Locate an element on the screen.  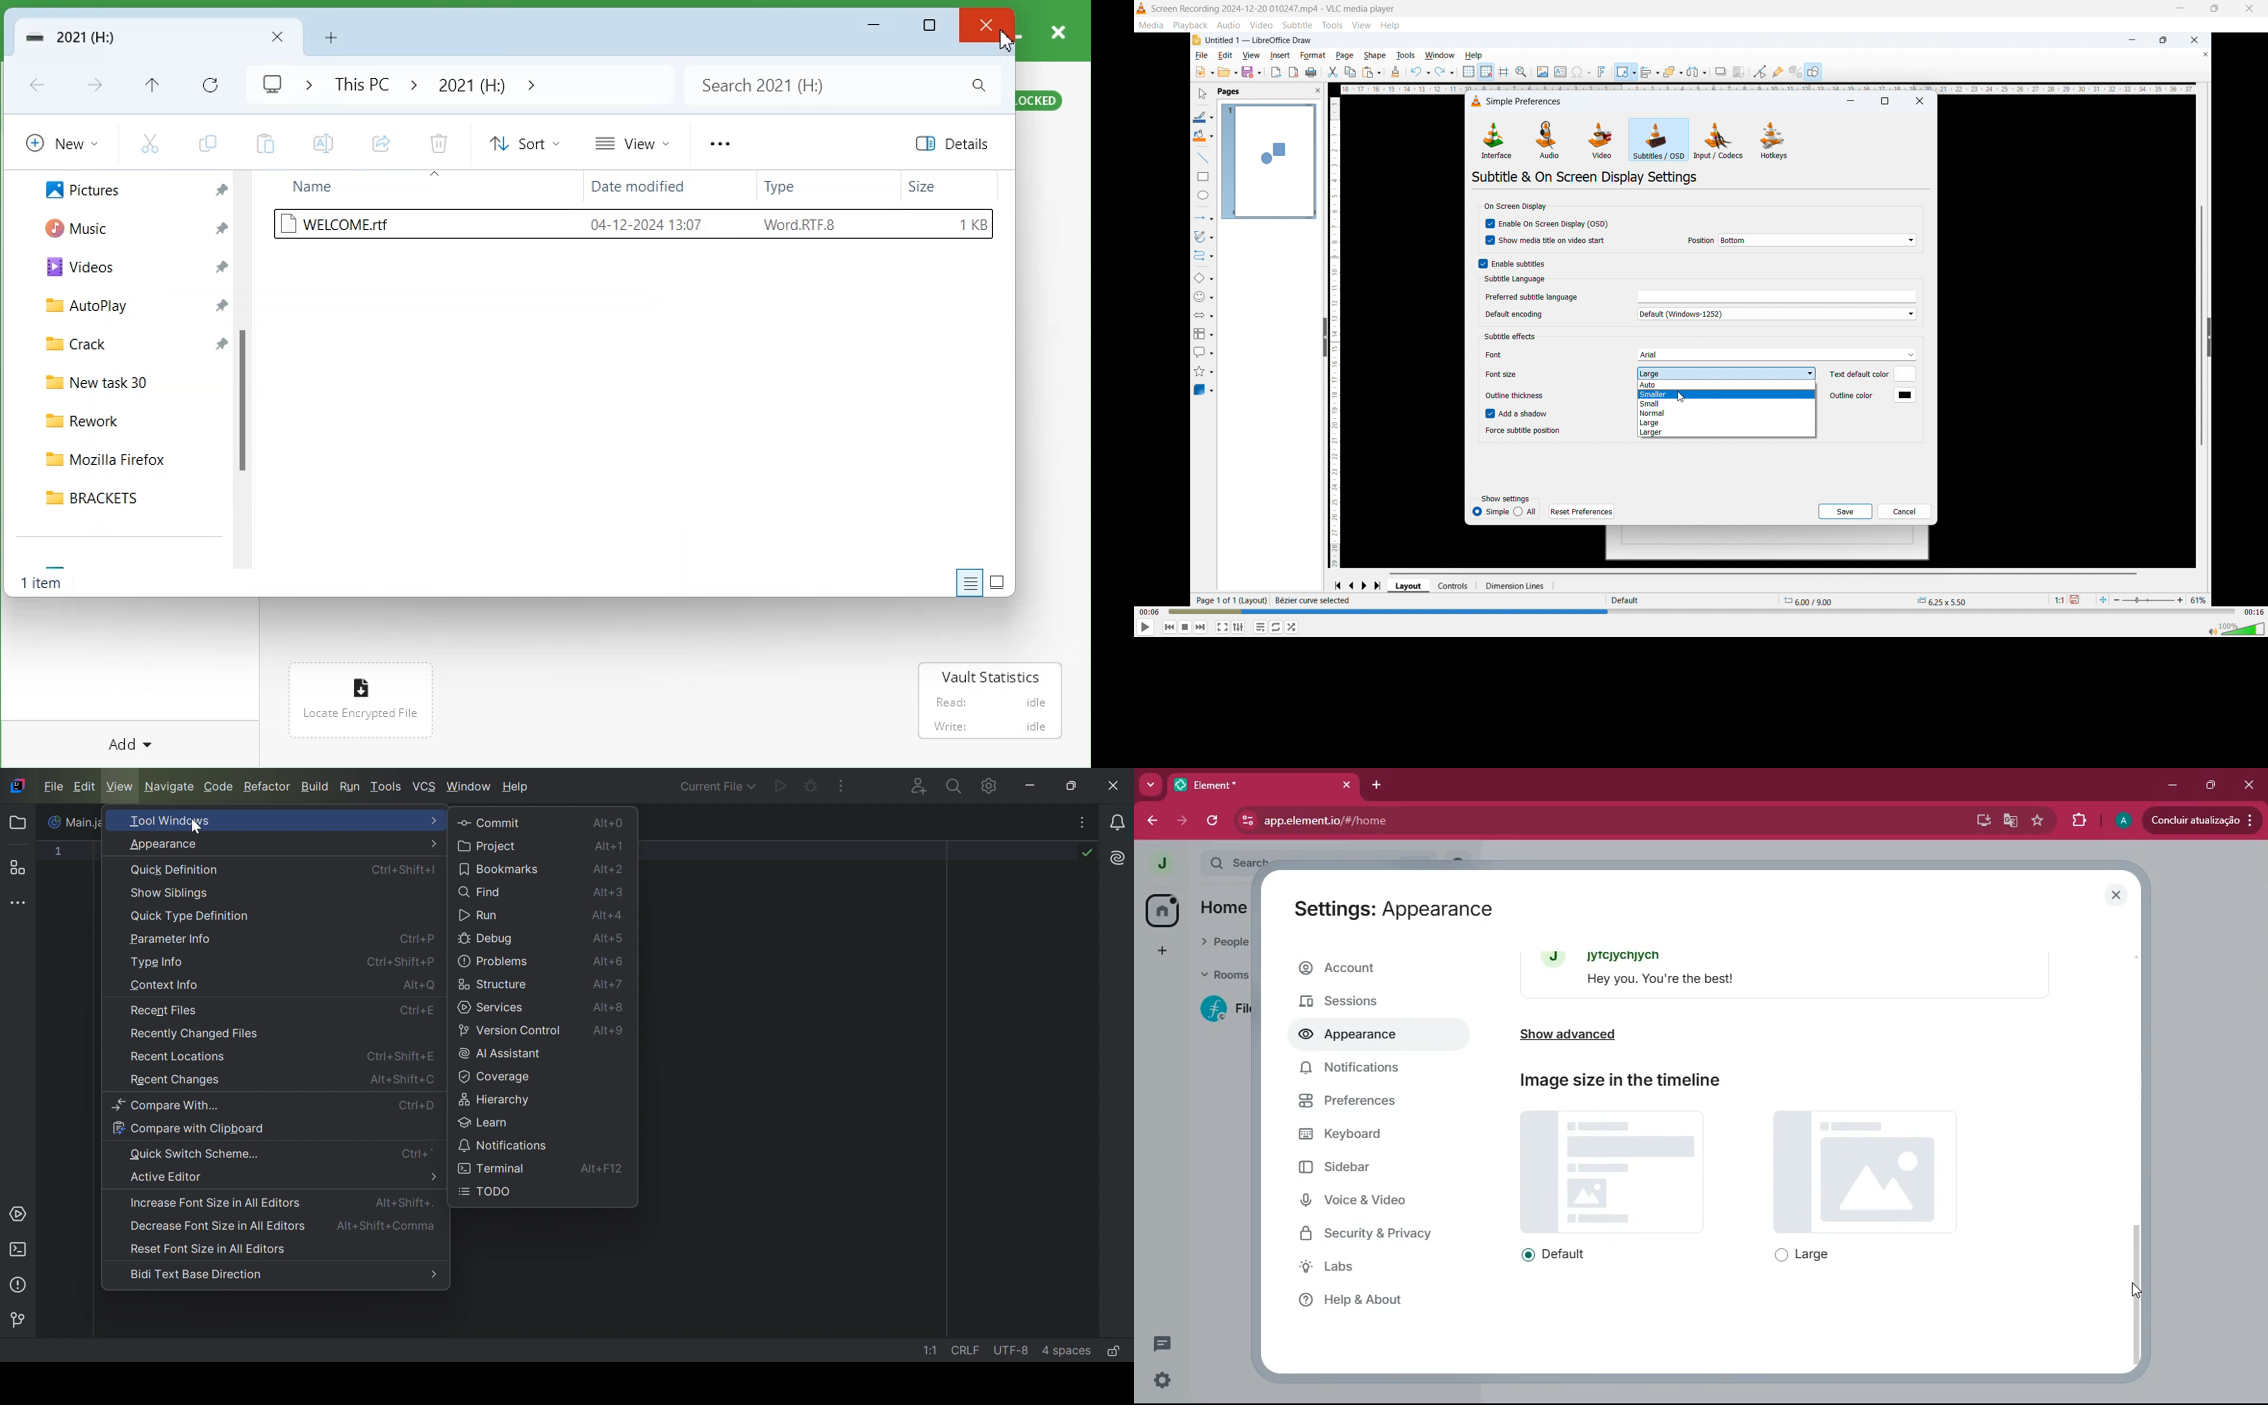
code is located at coordinates (218, 788).